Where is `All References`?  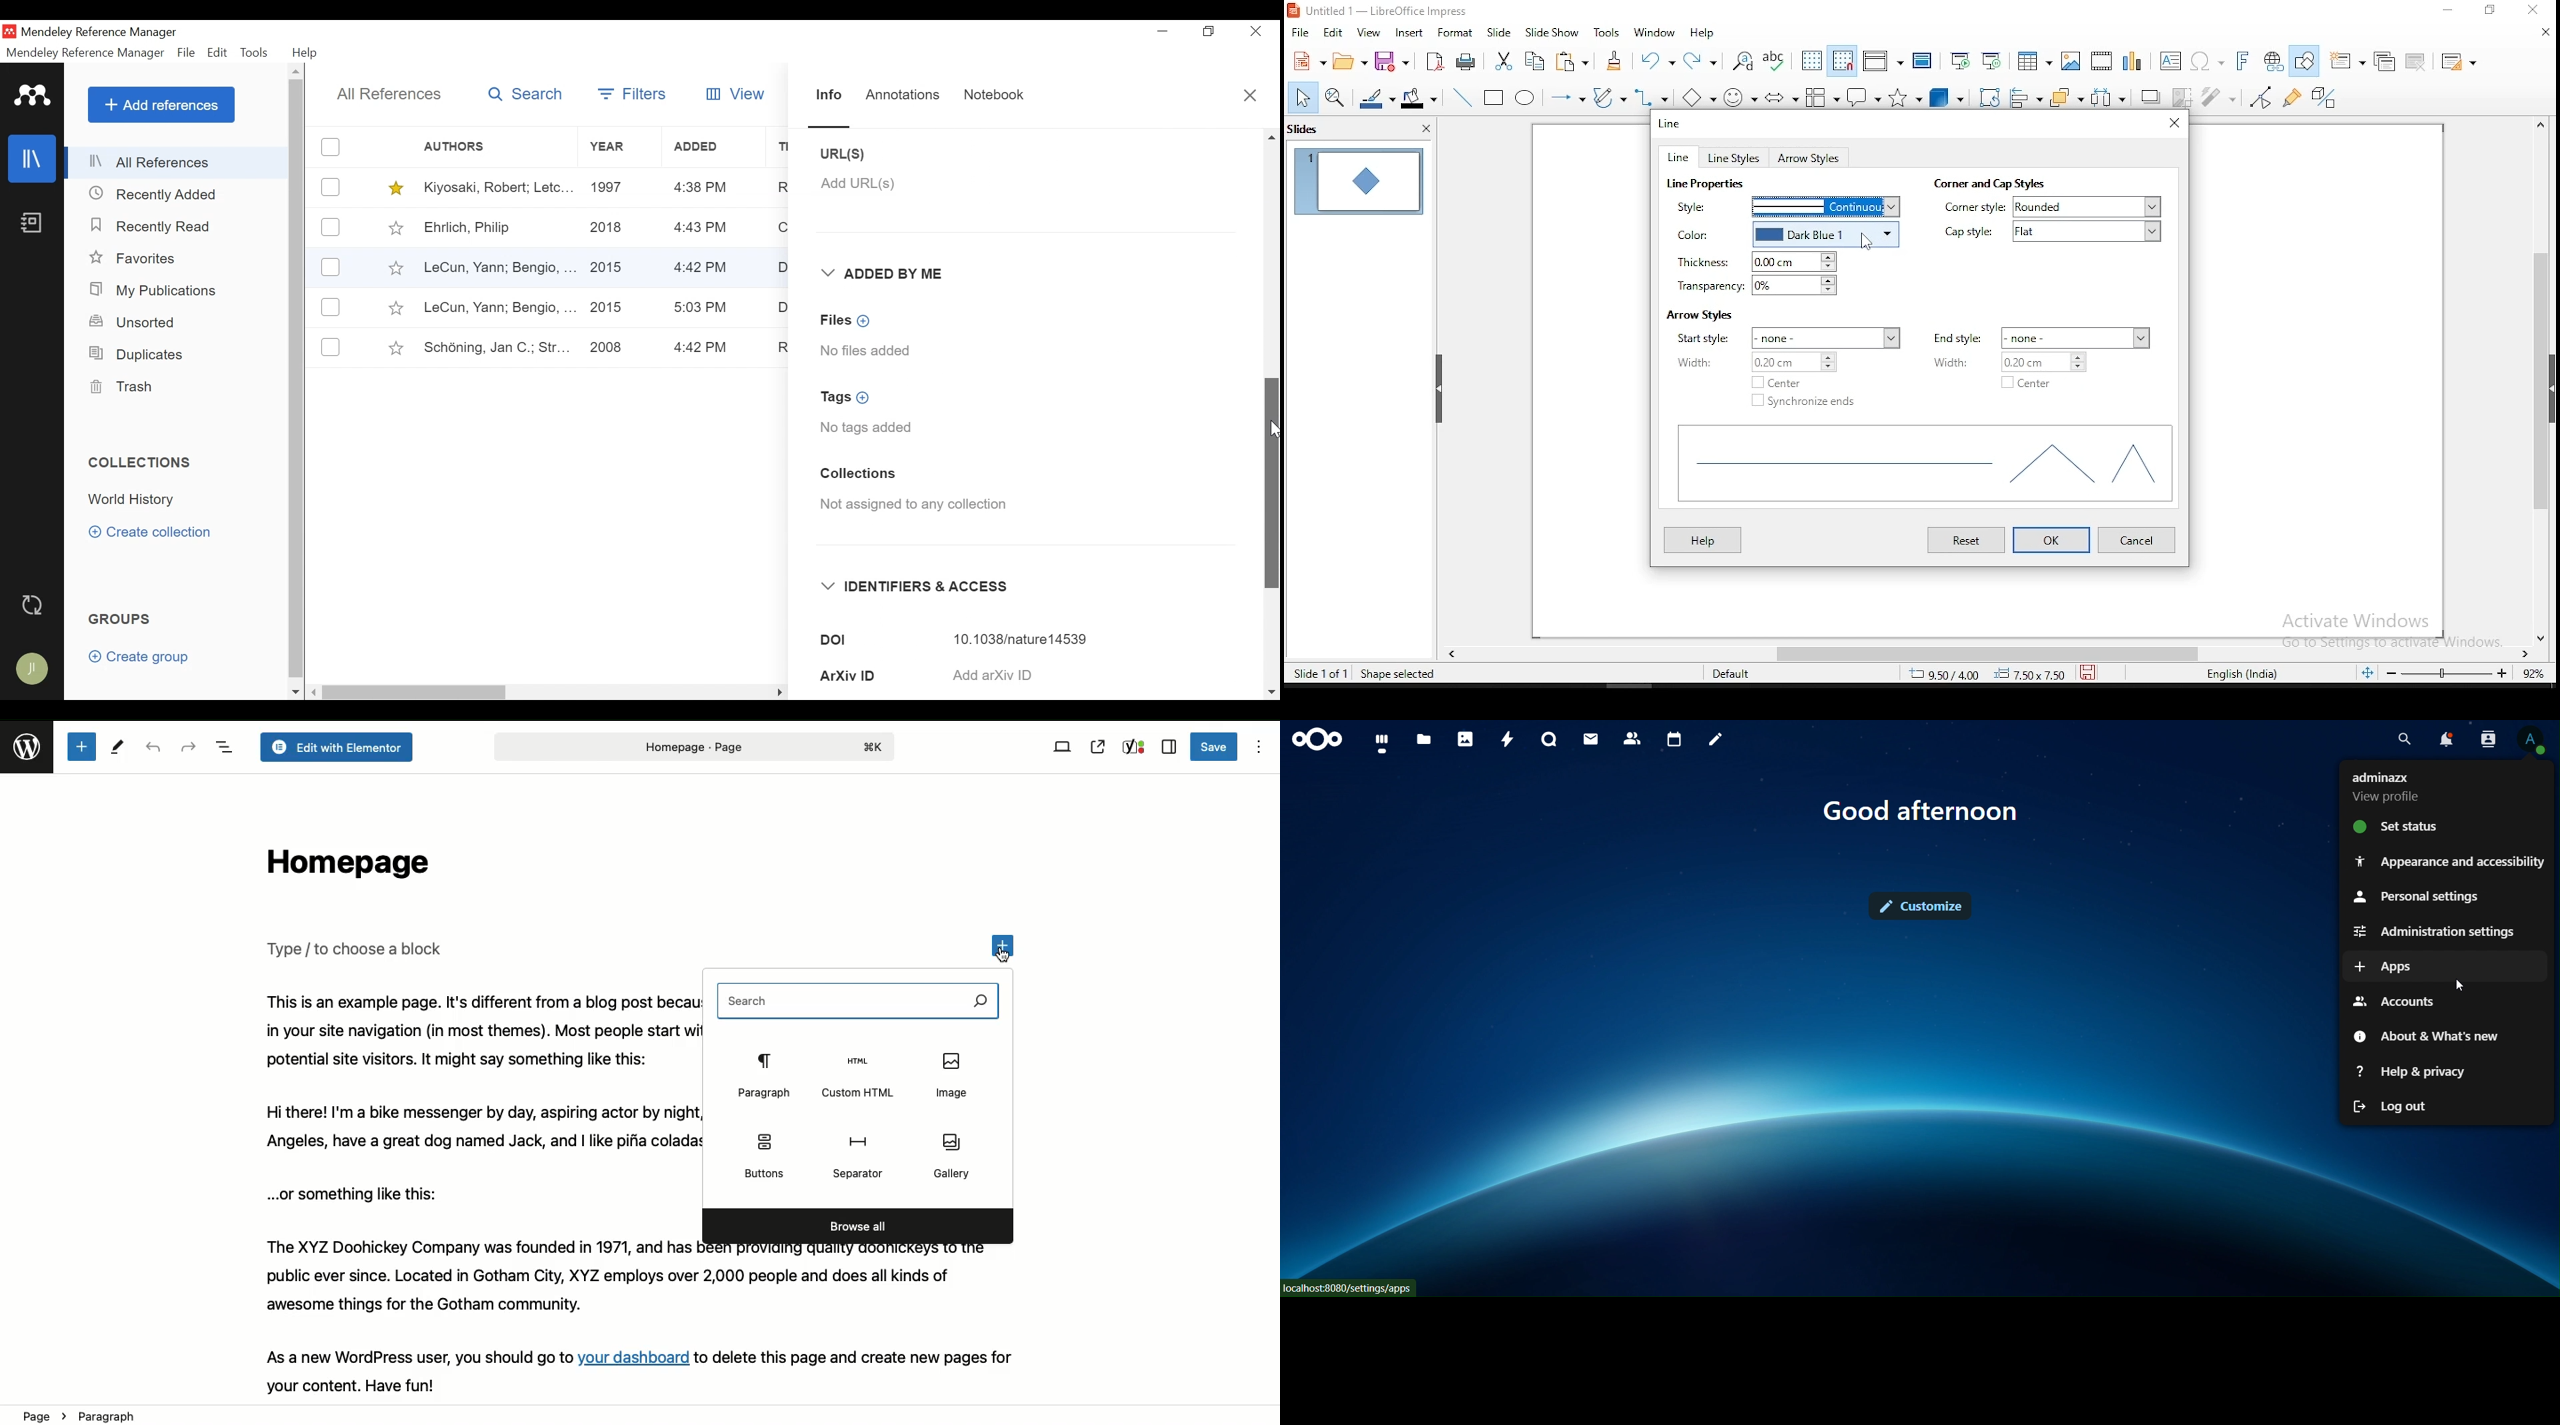 All References is located at coordinates (178, 162).